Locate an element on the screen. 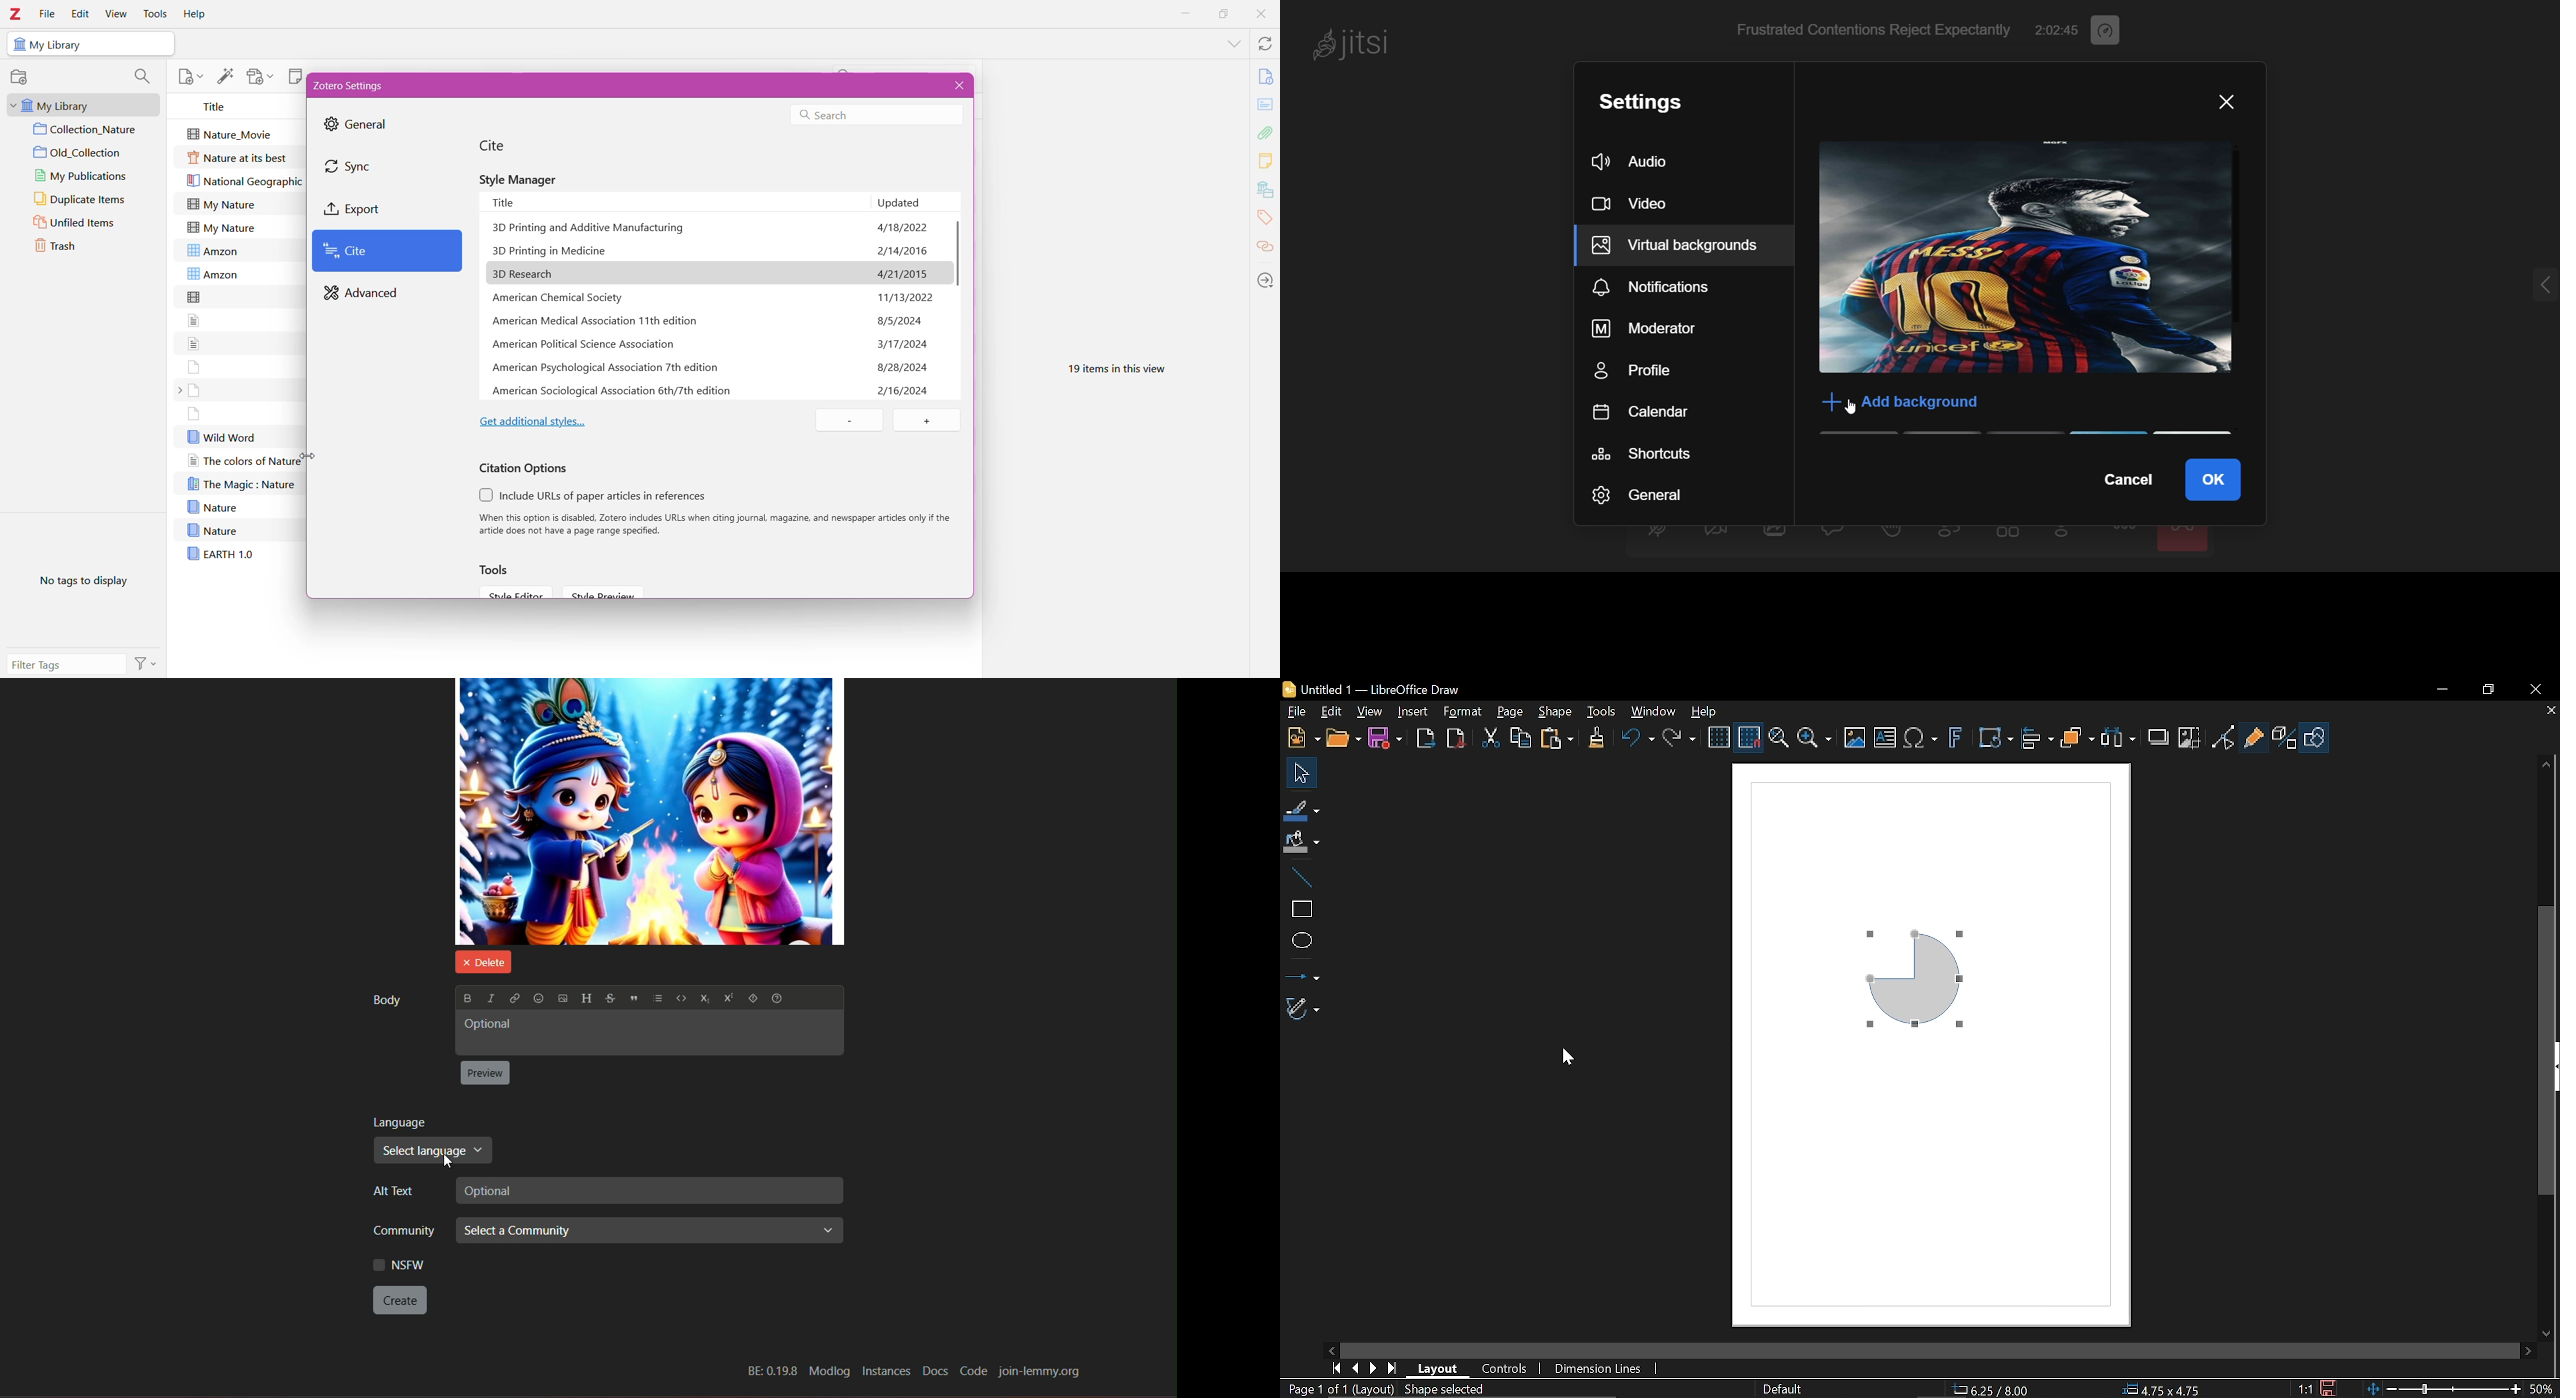  4/18/2022 is located at coordinates (902, 227).